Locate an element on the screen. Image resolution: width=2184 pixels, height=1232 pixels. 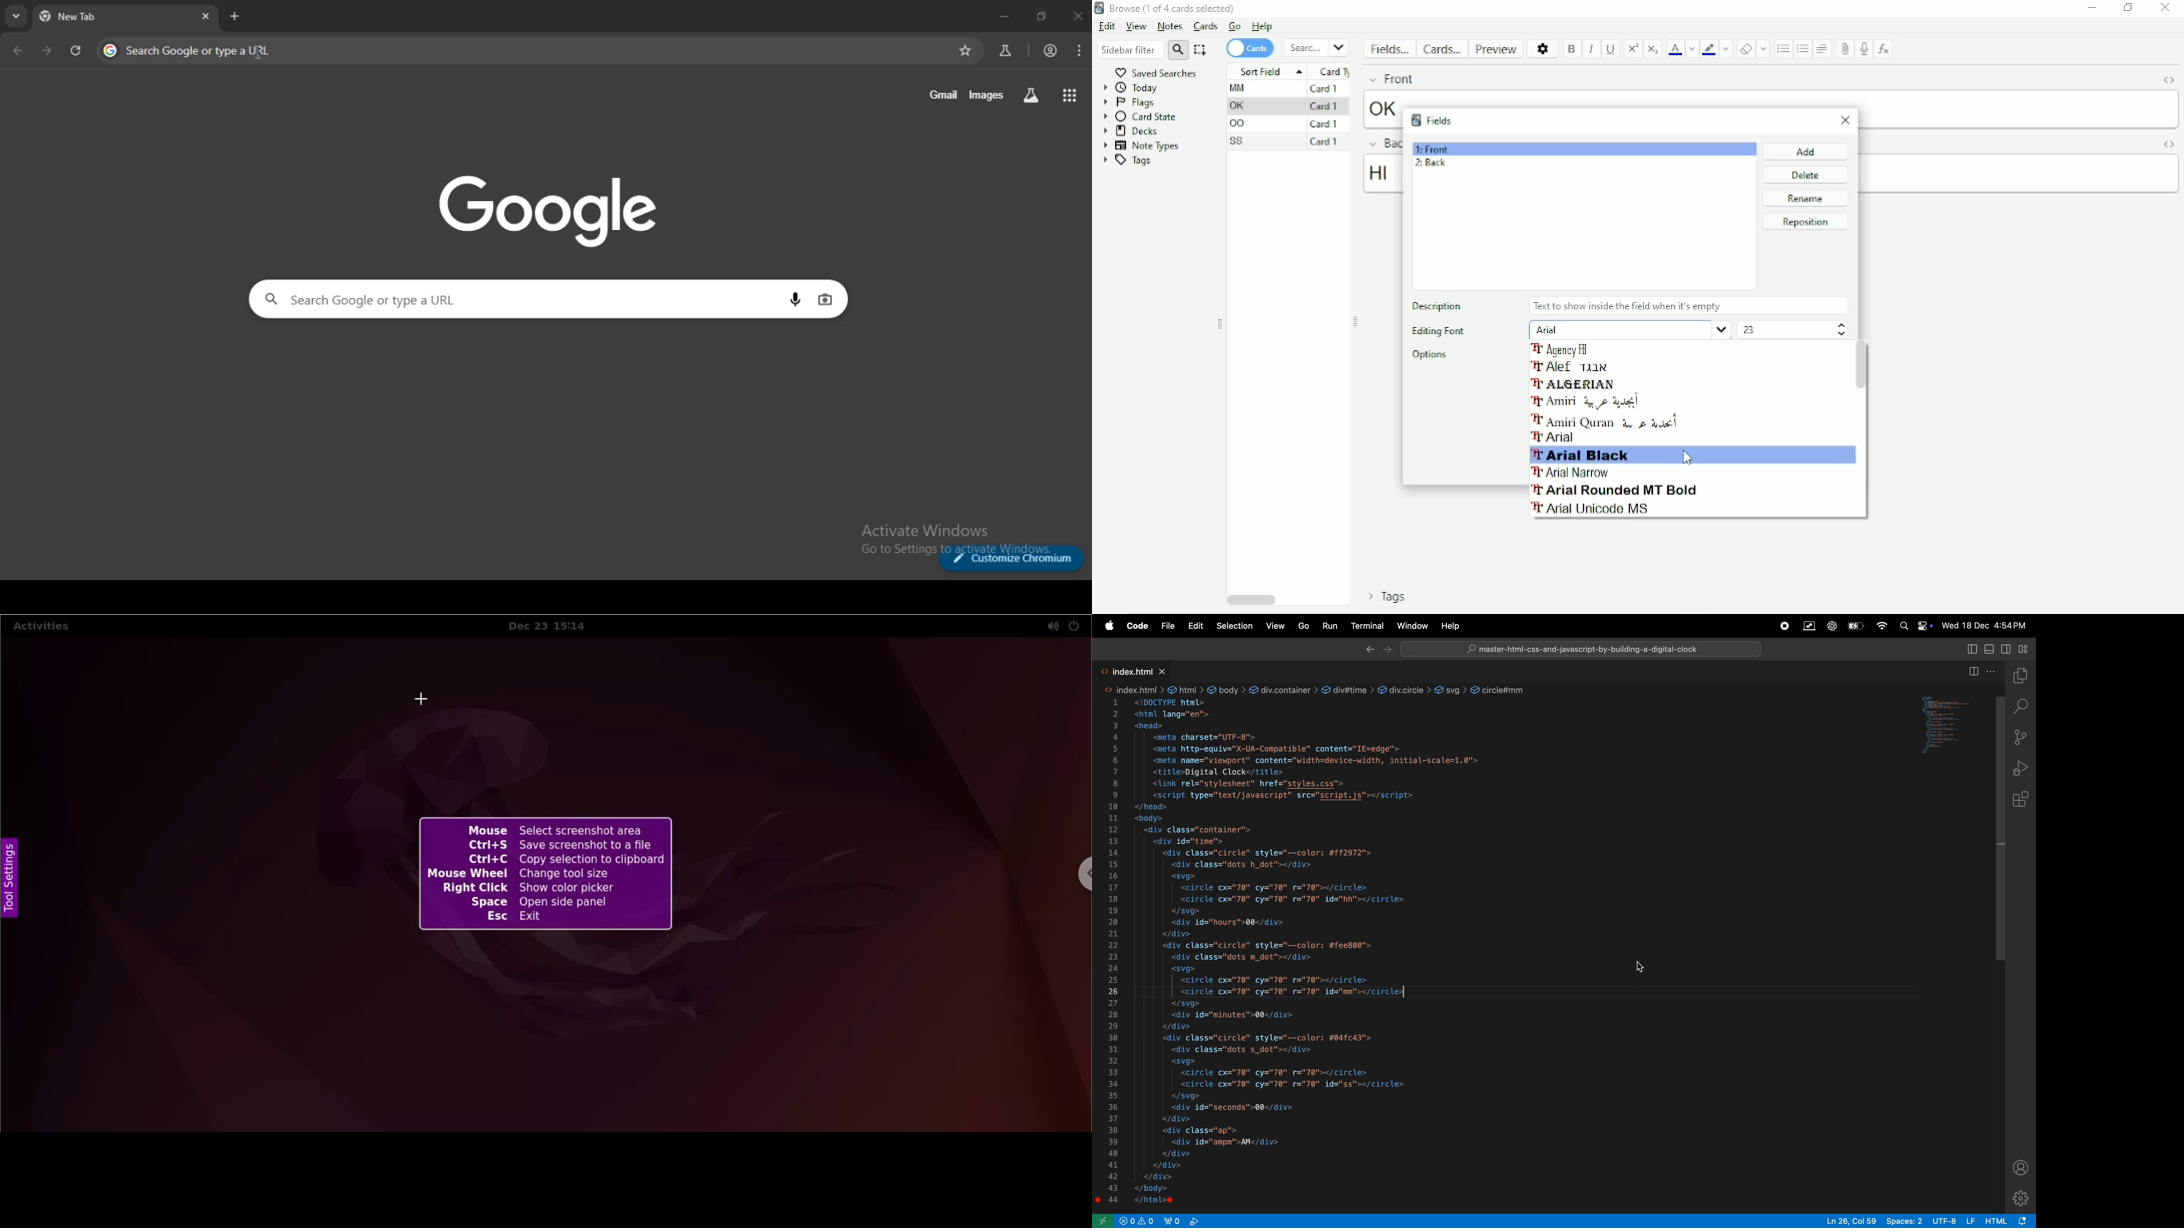
Resize is located at coordinates (1220, 325).